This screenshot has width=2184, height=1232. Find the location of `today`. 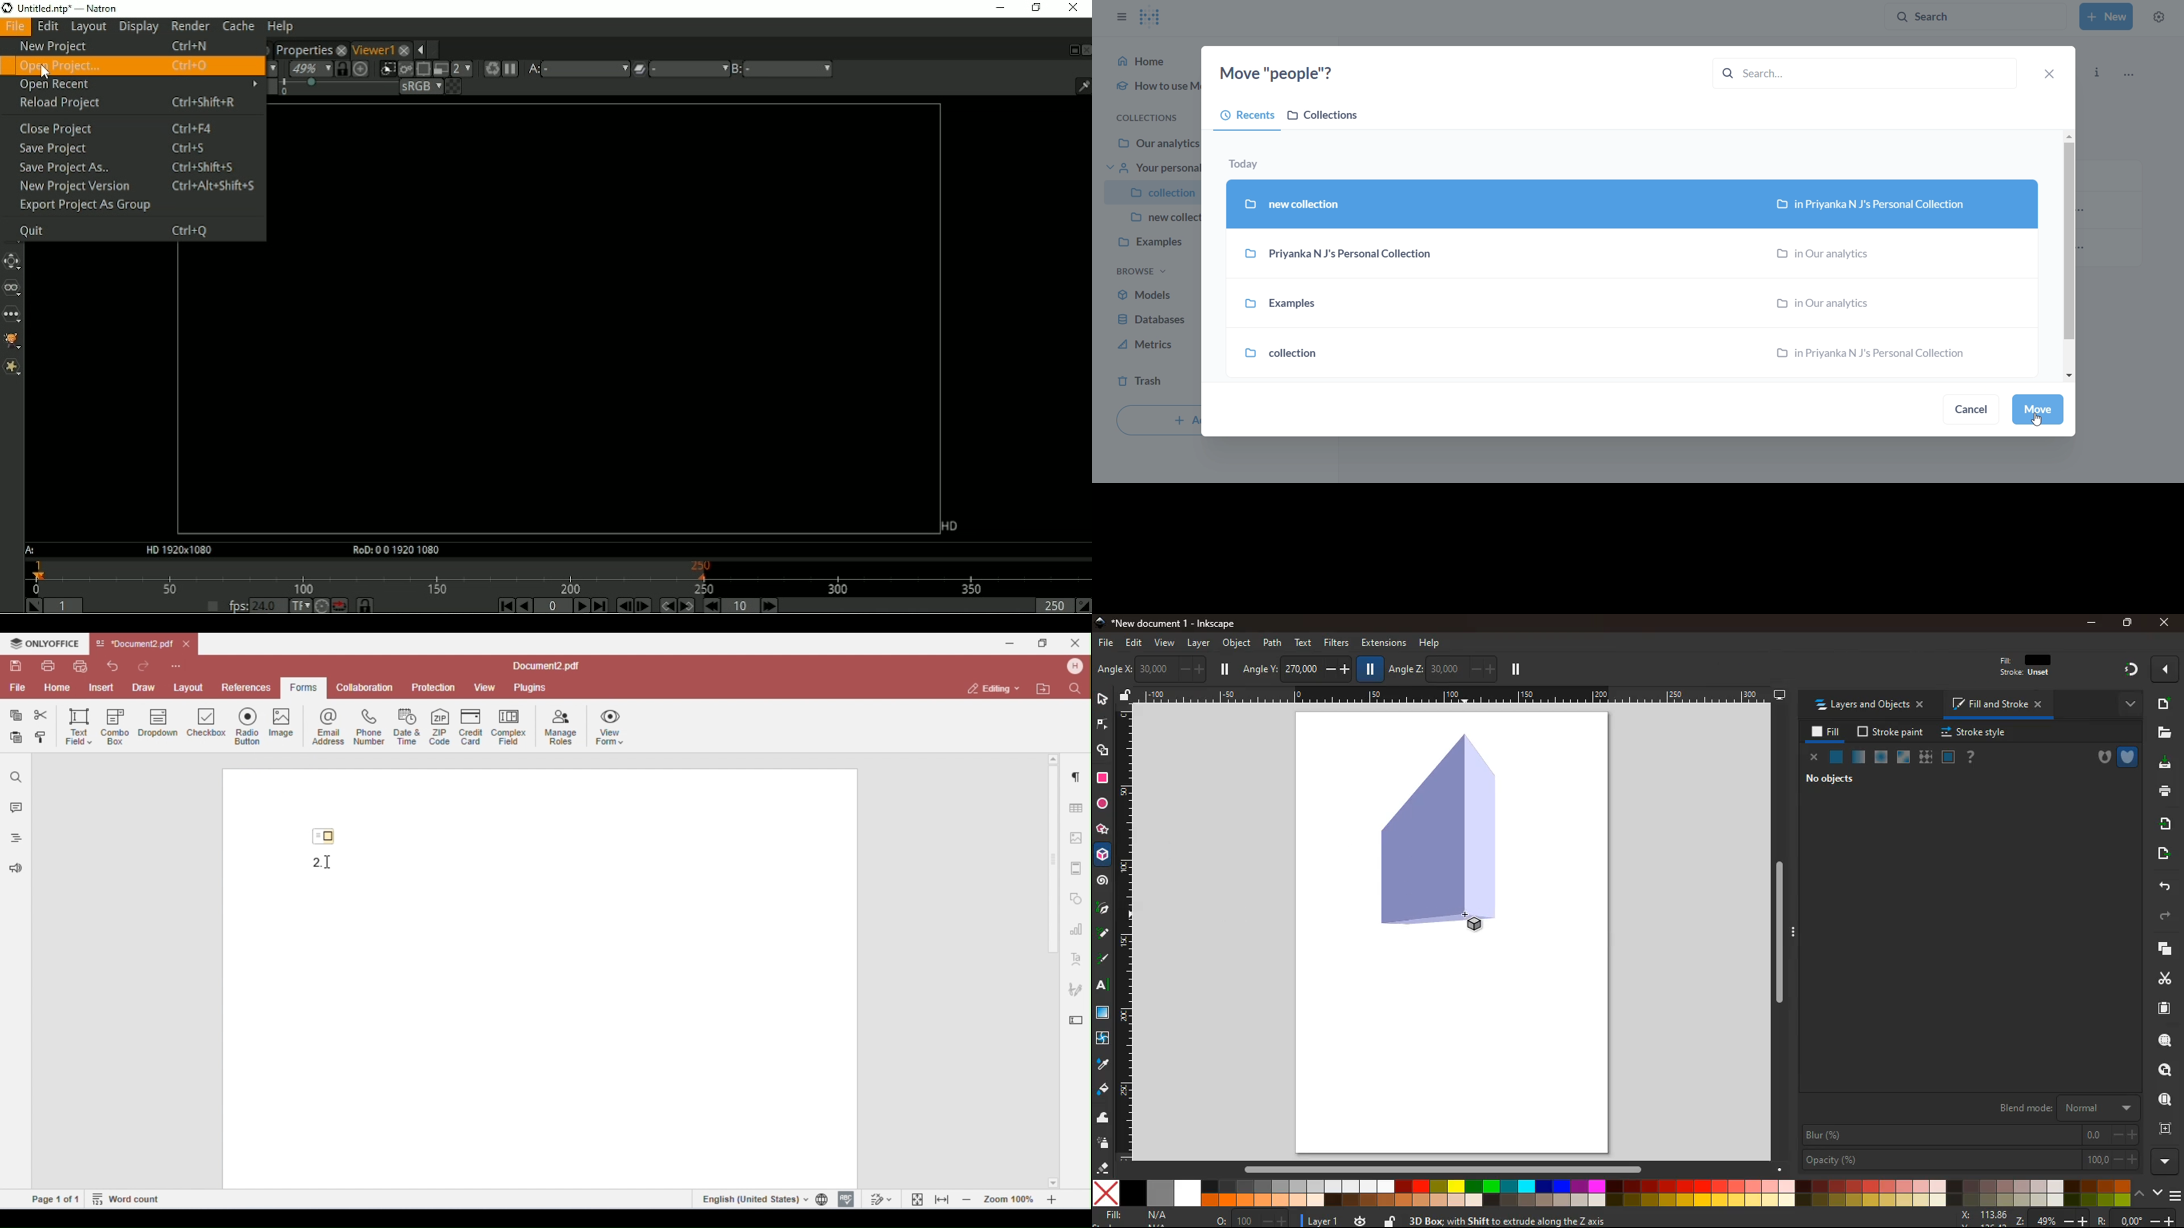

today is located at coordinates (1251, 163).